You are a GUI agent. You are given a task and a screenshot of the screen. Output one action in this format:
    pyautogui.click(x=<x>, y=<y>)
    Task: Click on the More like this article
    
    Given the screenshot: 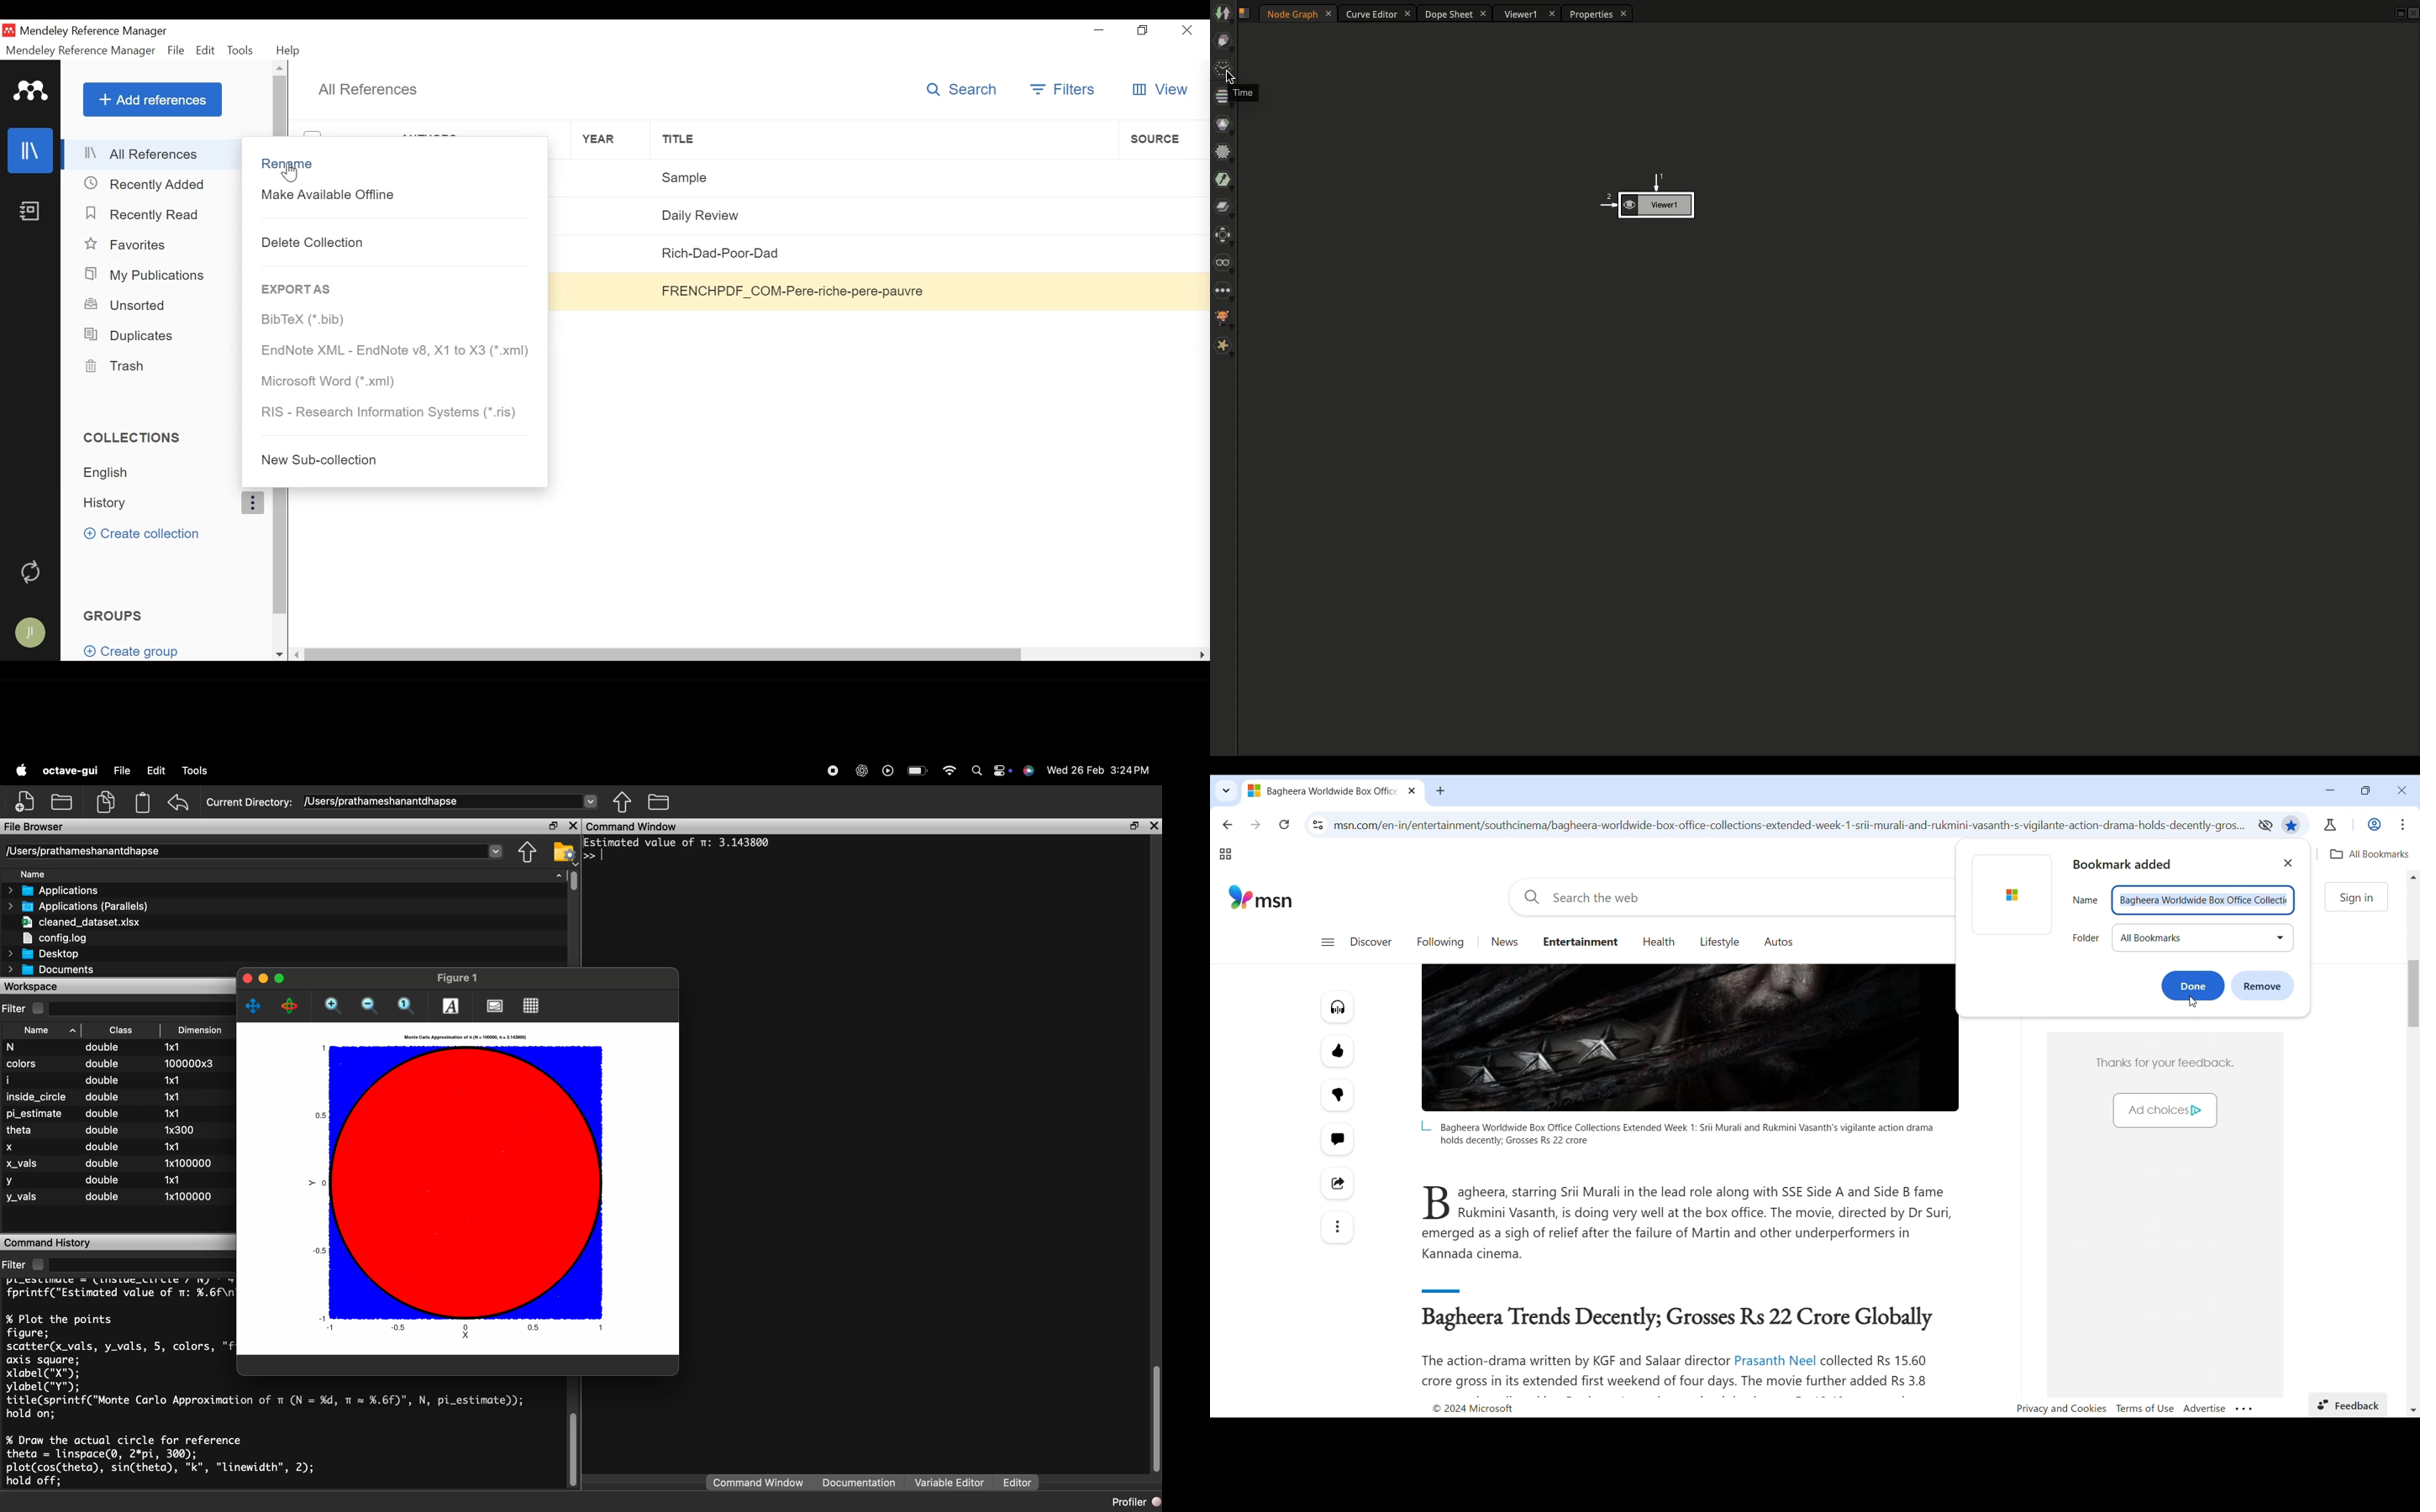 What is the action you would take?
    pyautogui.click(x=1337, y=1051)
    